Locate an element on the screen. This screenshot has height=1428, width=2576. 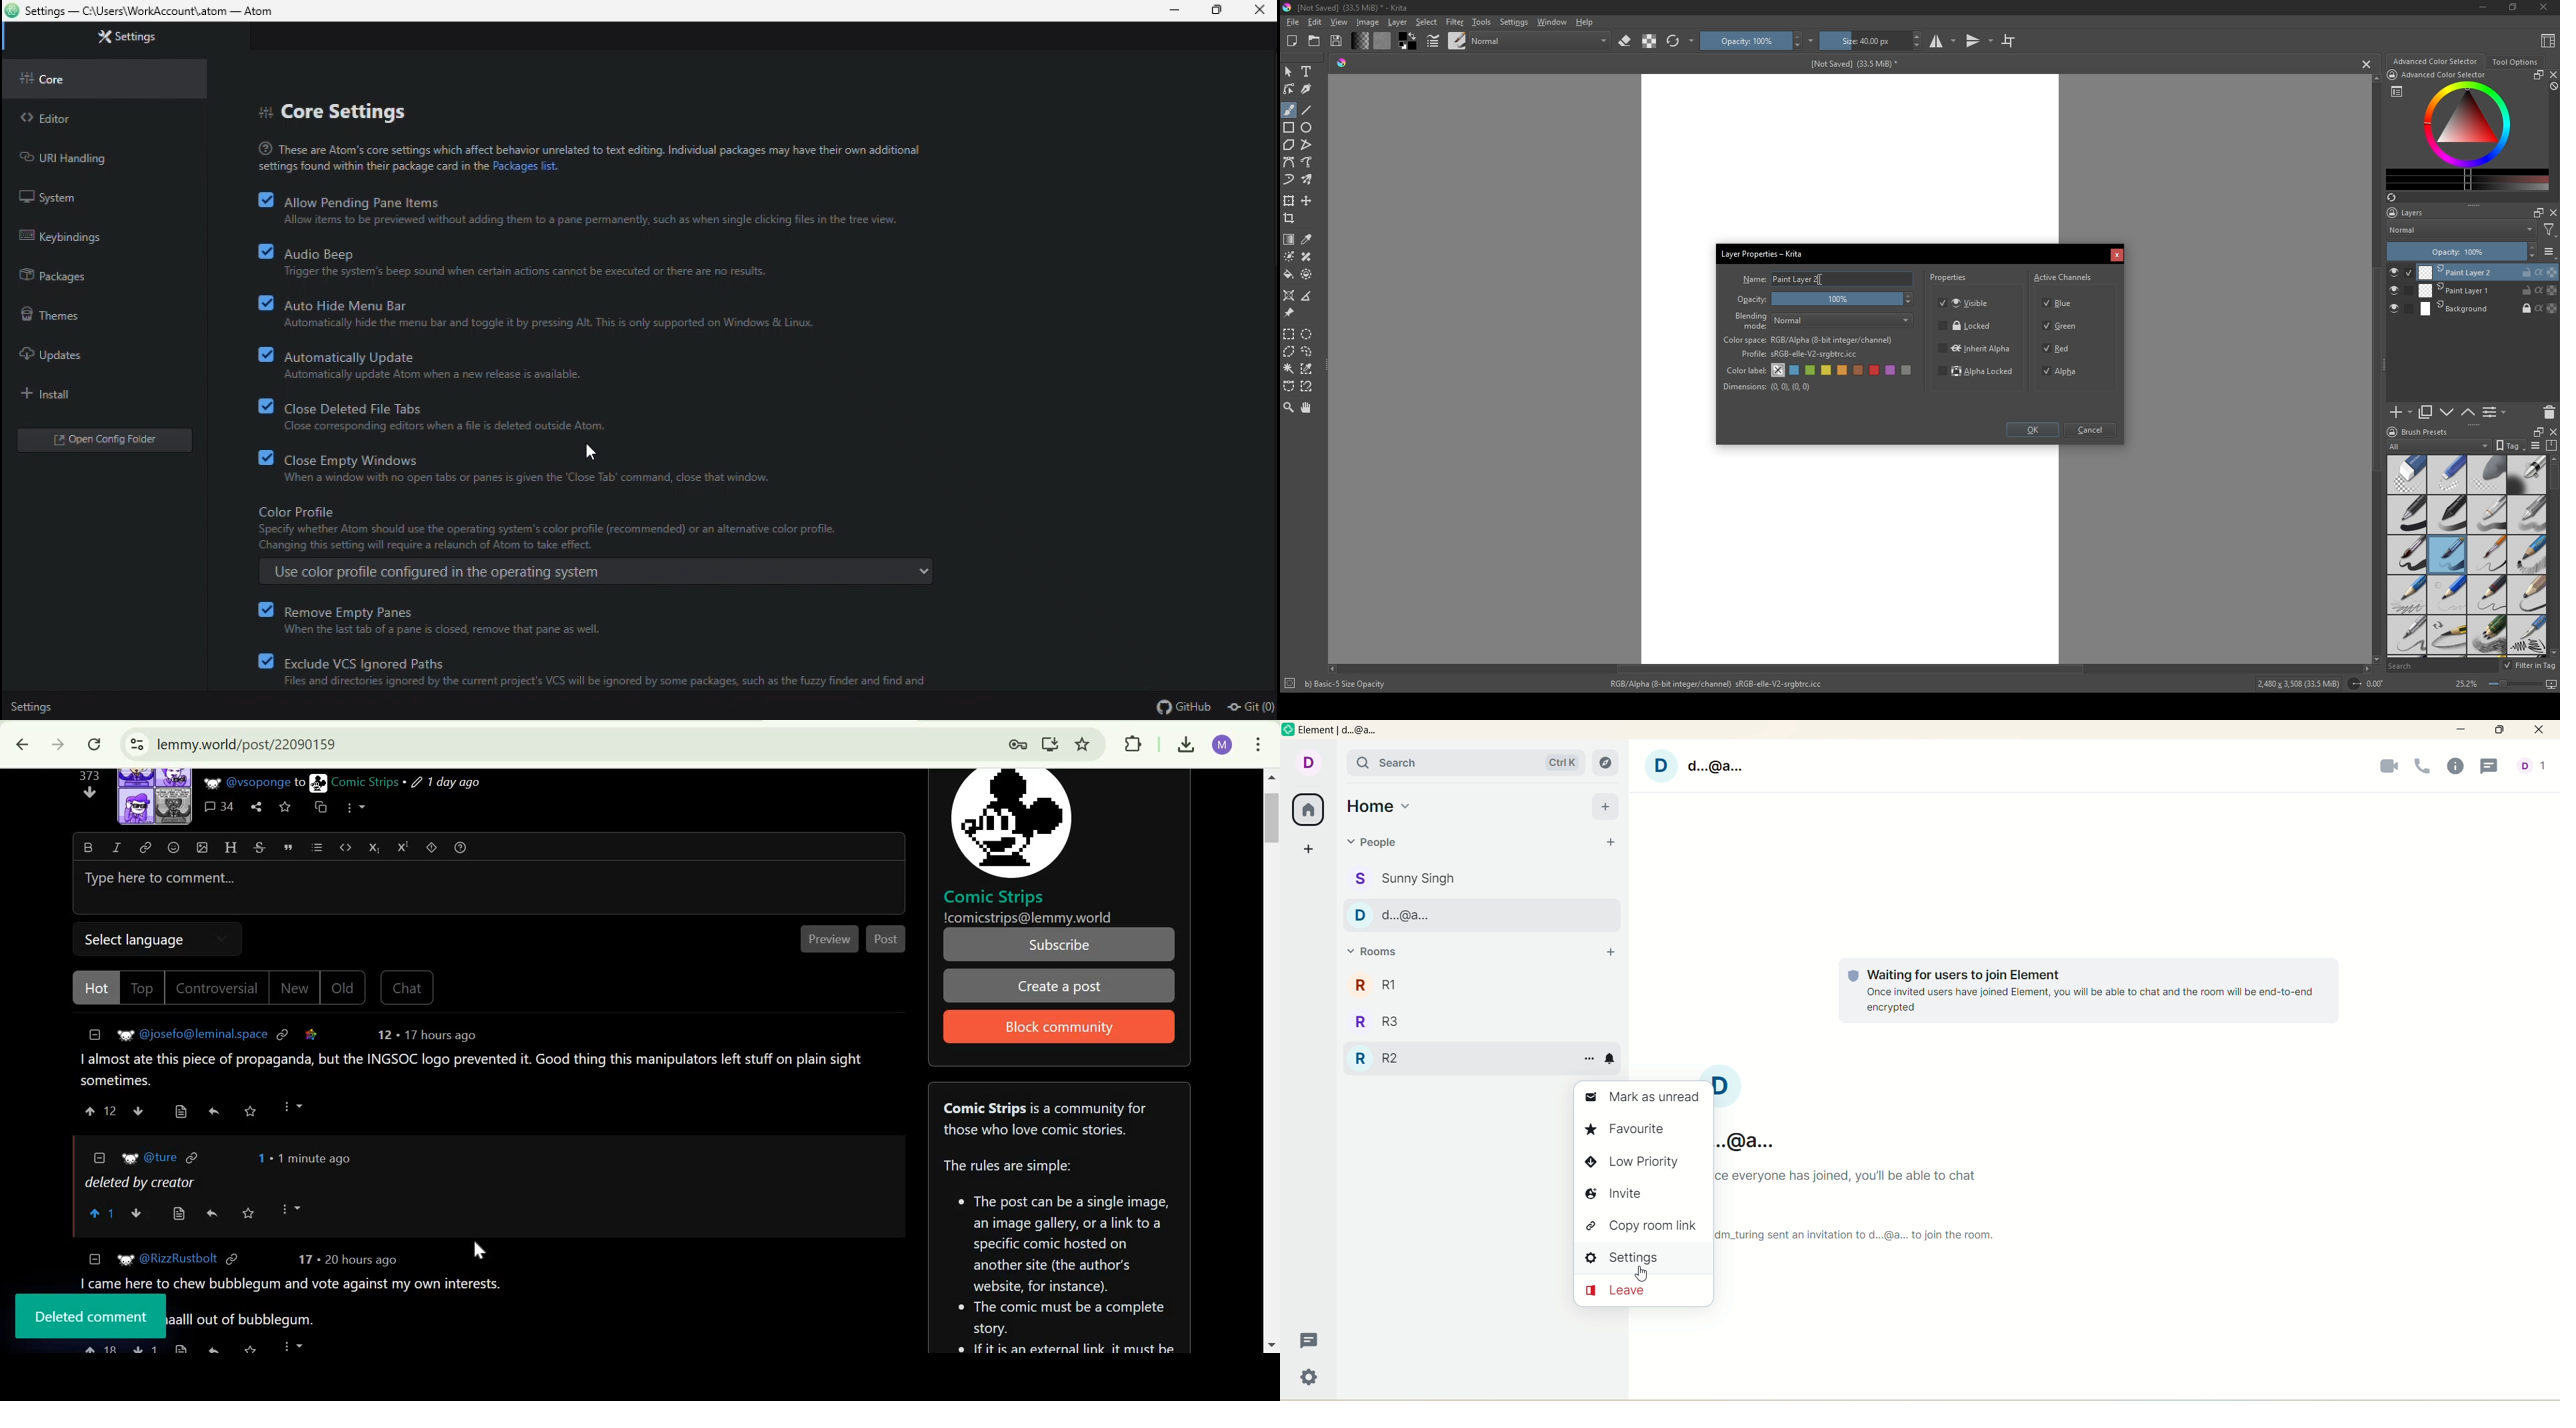
notifications is located at coordinates (1612, 1057).